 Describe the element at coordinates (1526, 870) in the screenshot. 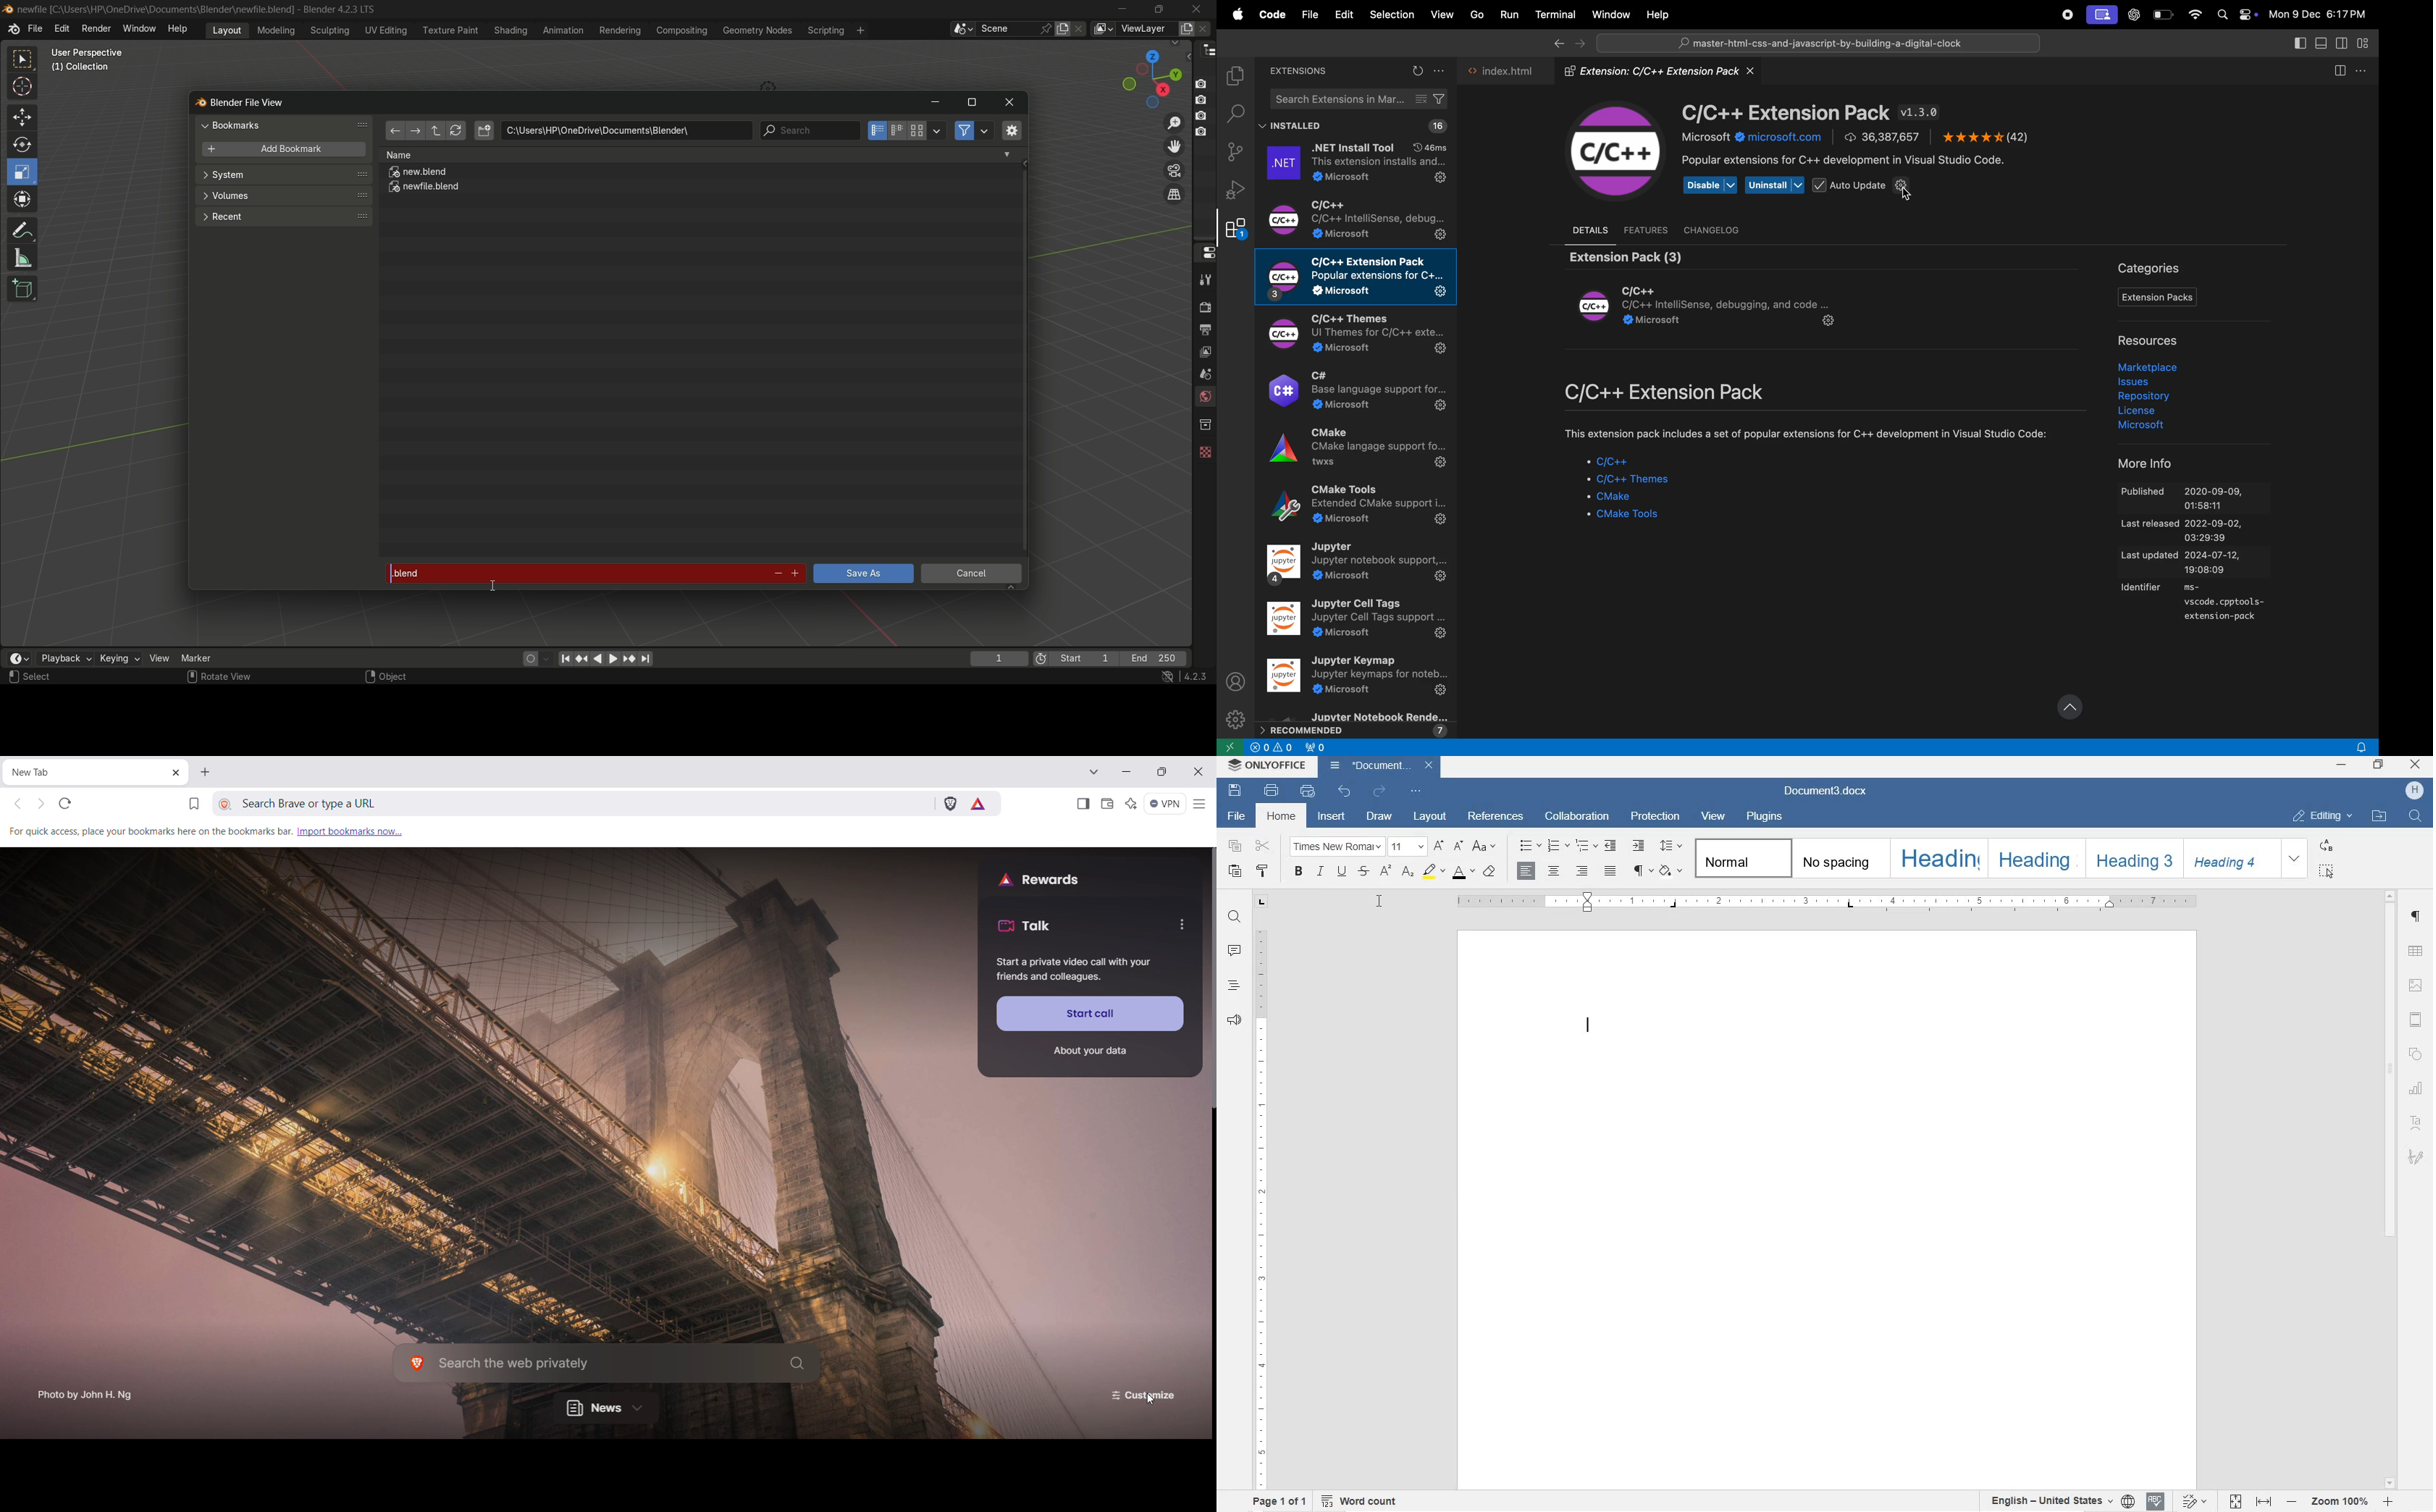

I see `LEFT ALIGNMENT` at that location.